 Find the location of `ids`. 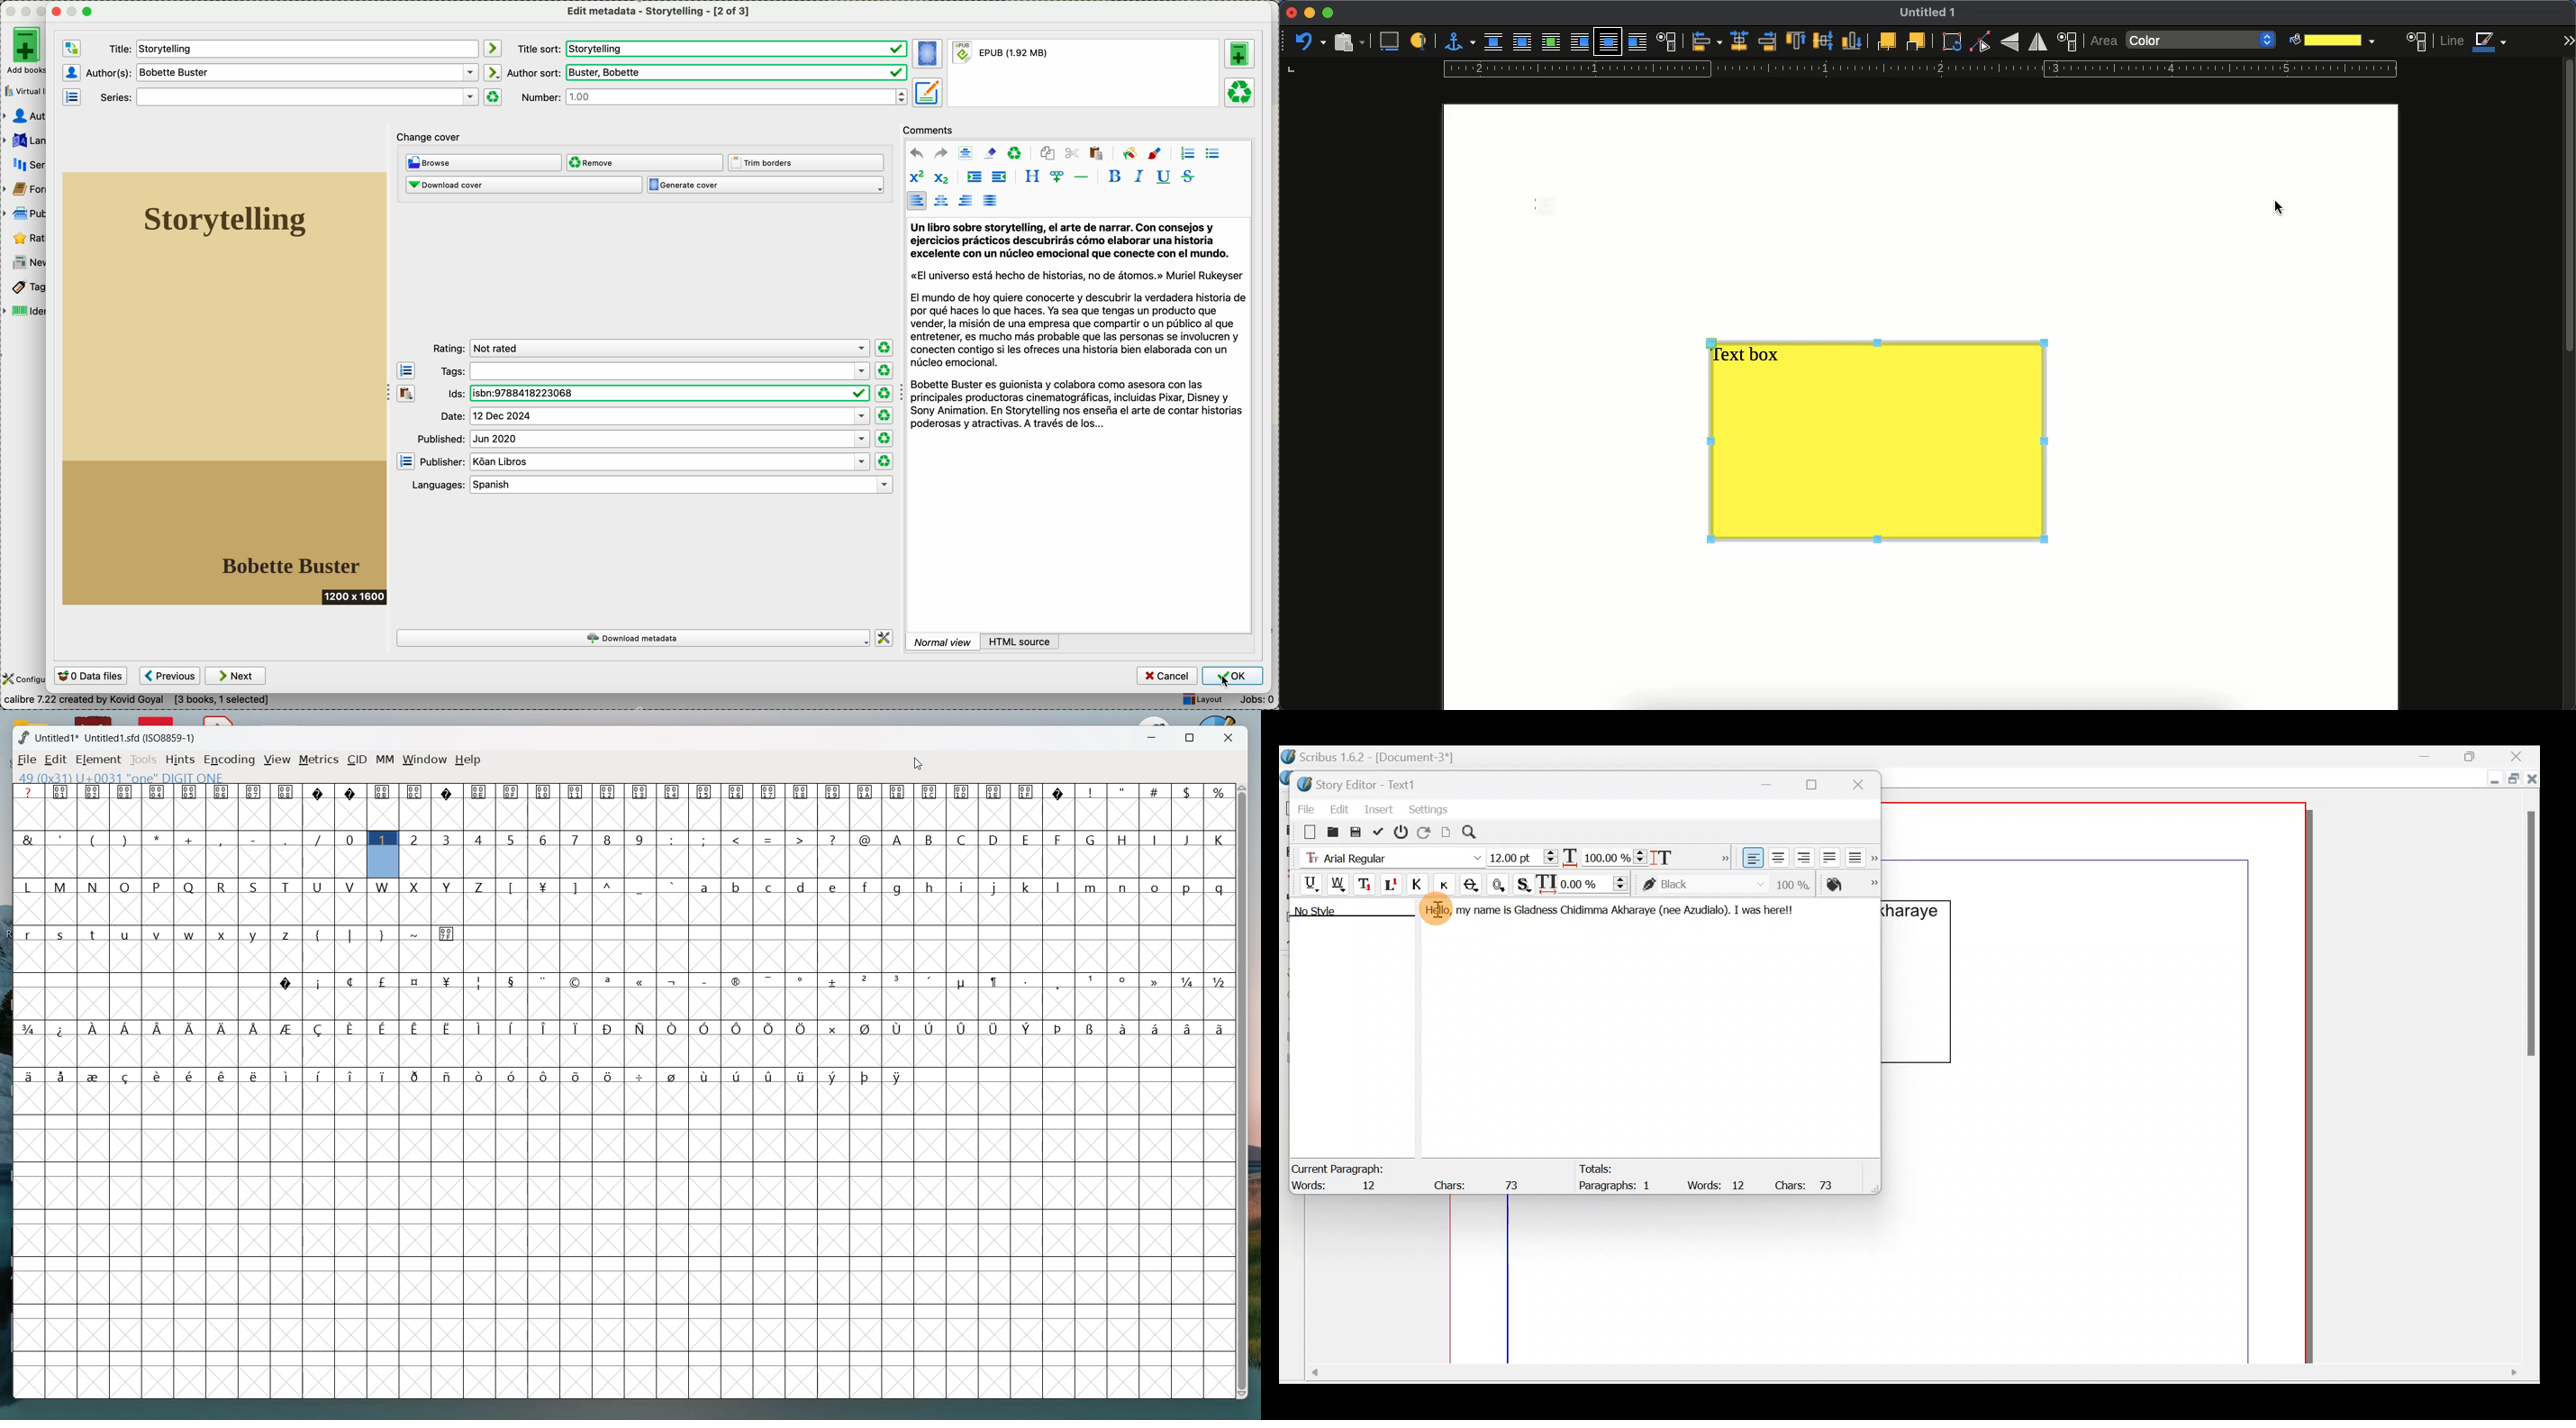

ids is located at coordinates (653, 393).